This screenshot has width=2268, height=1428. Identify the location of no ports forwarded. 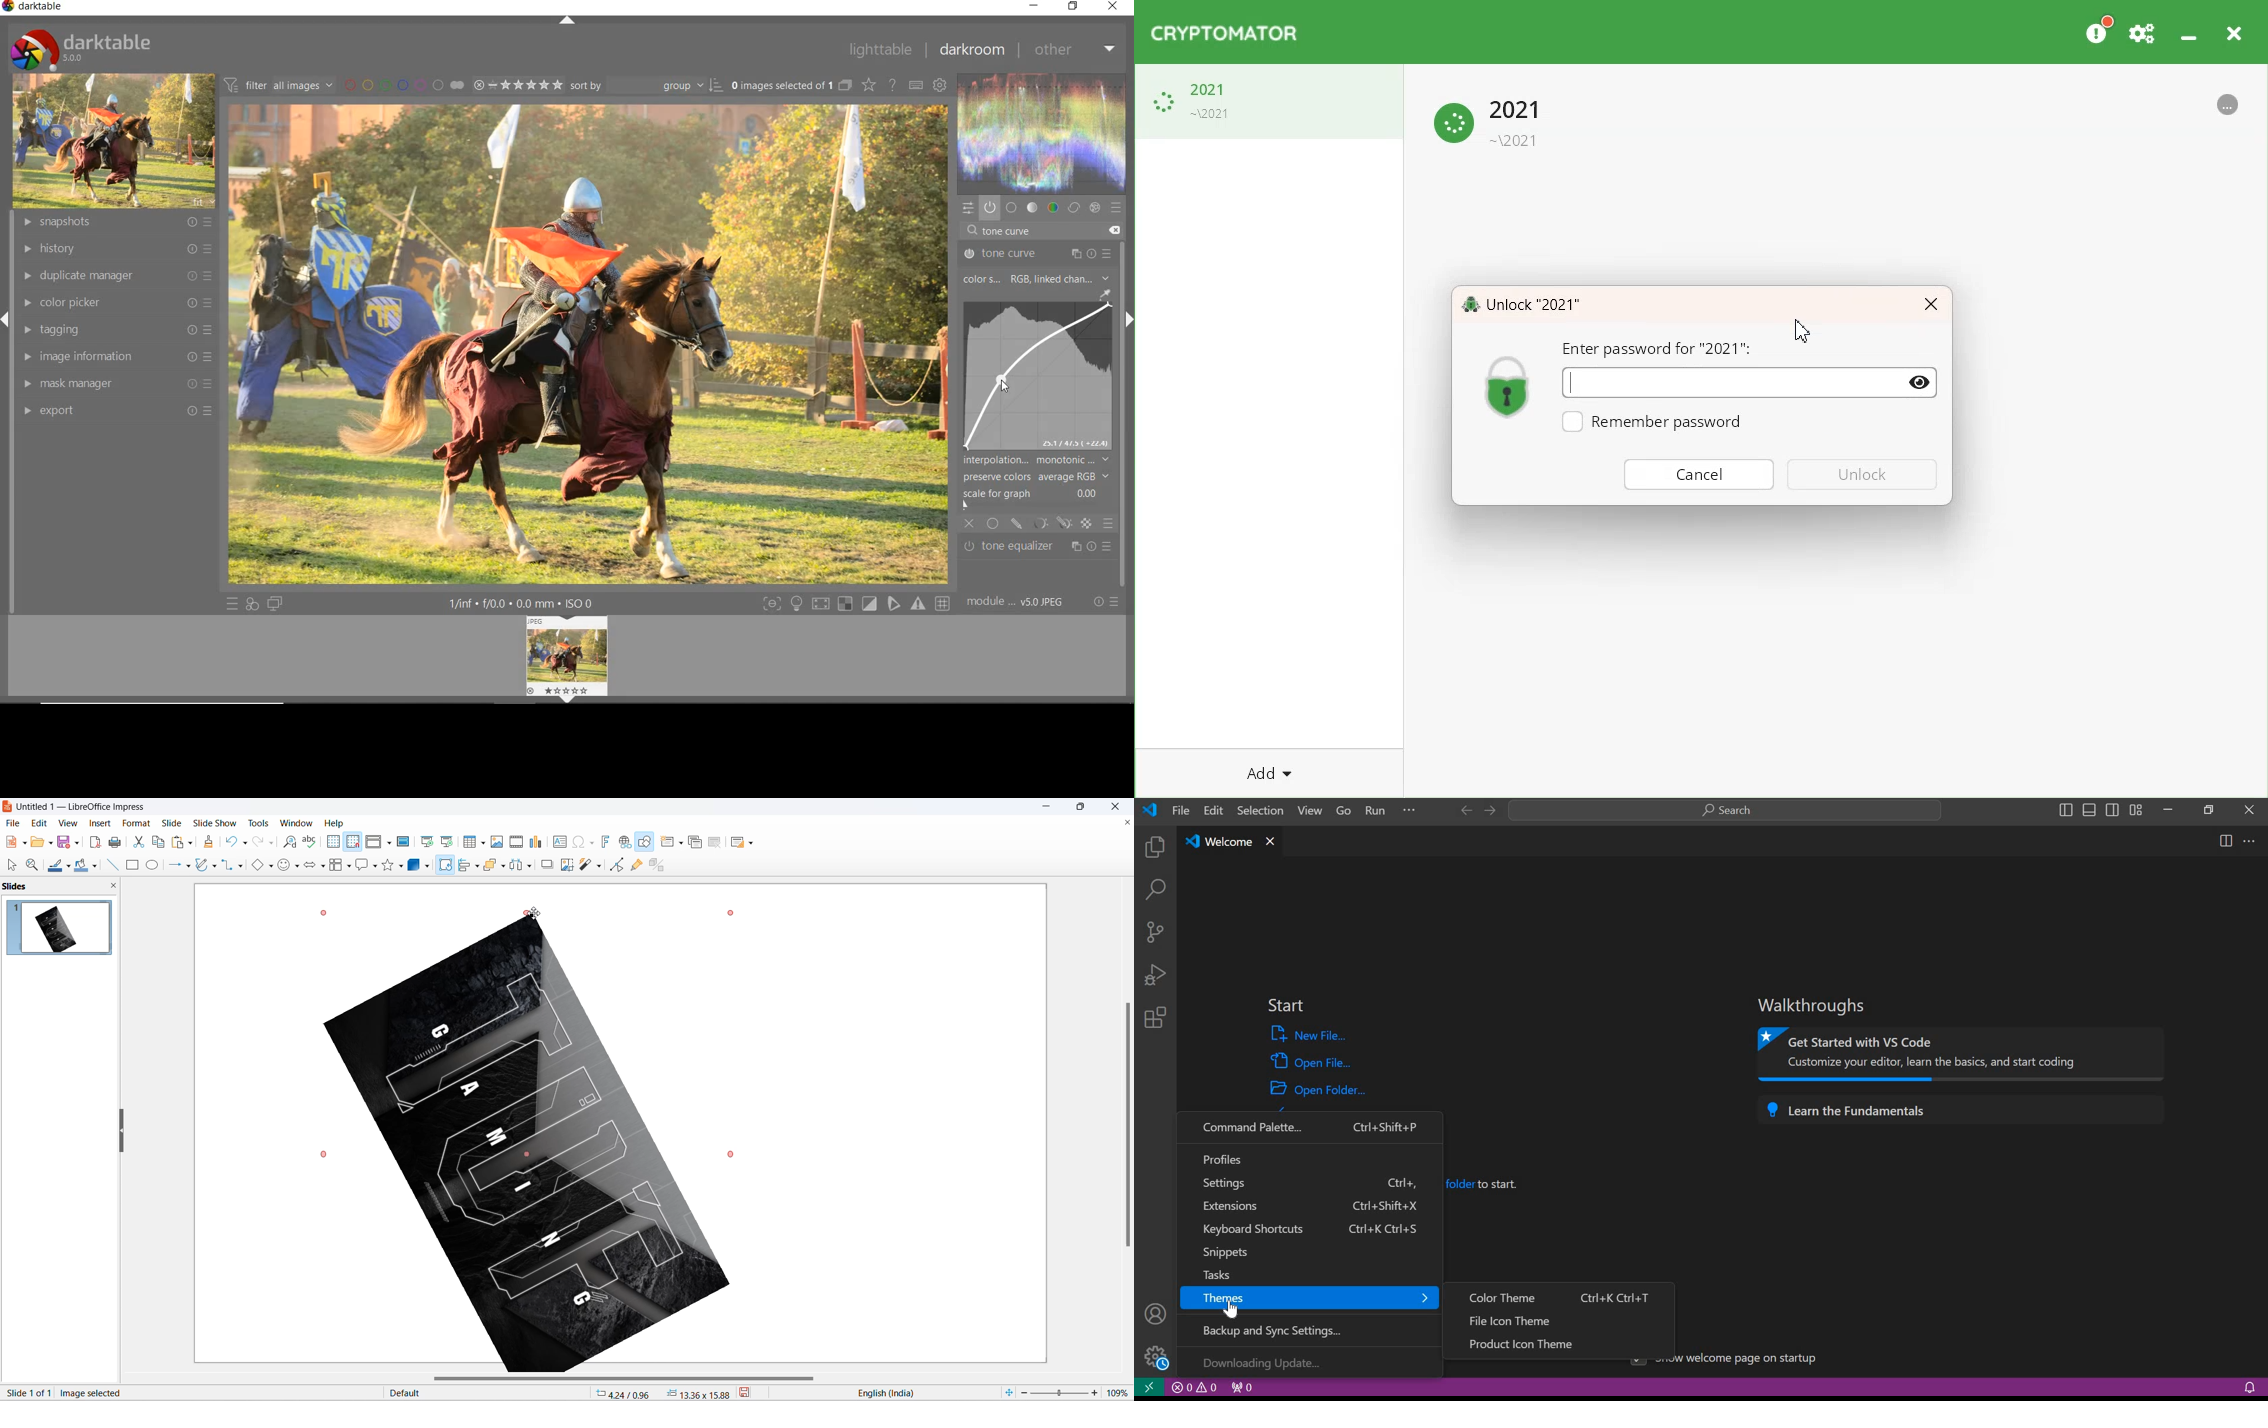
(1243, 1386).